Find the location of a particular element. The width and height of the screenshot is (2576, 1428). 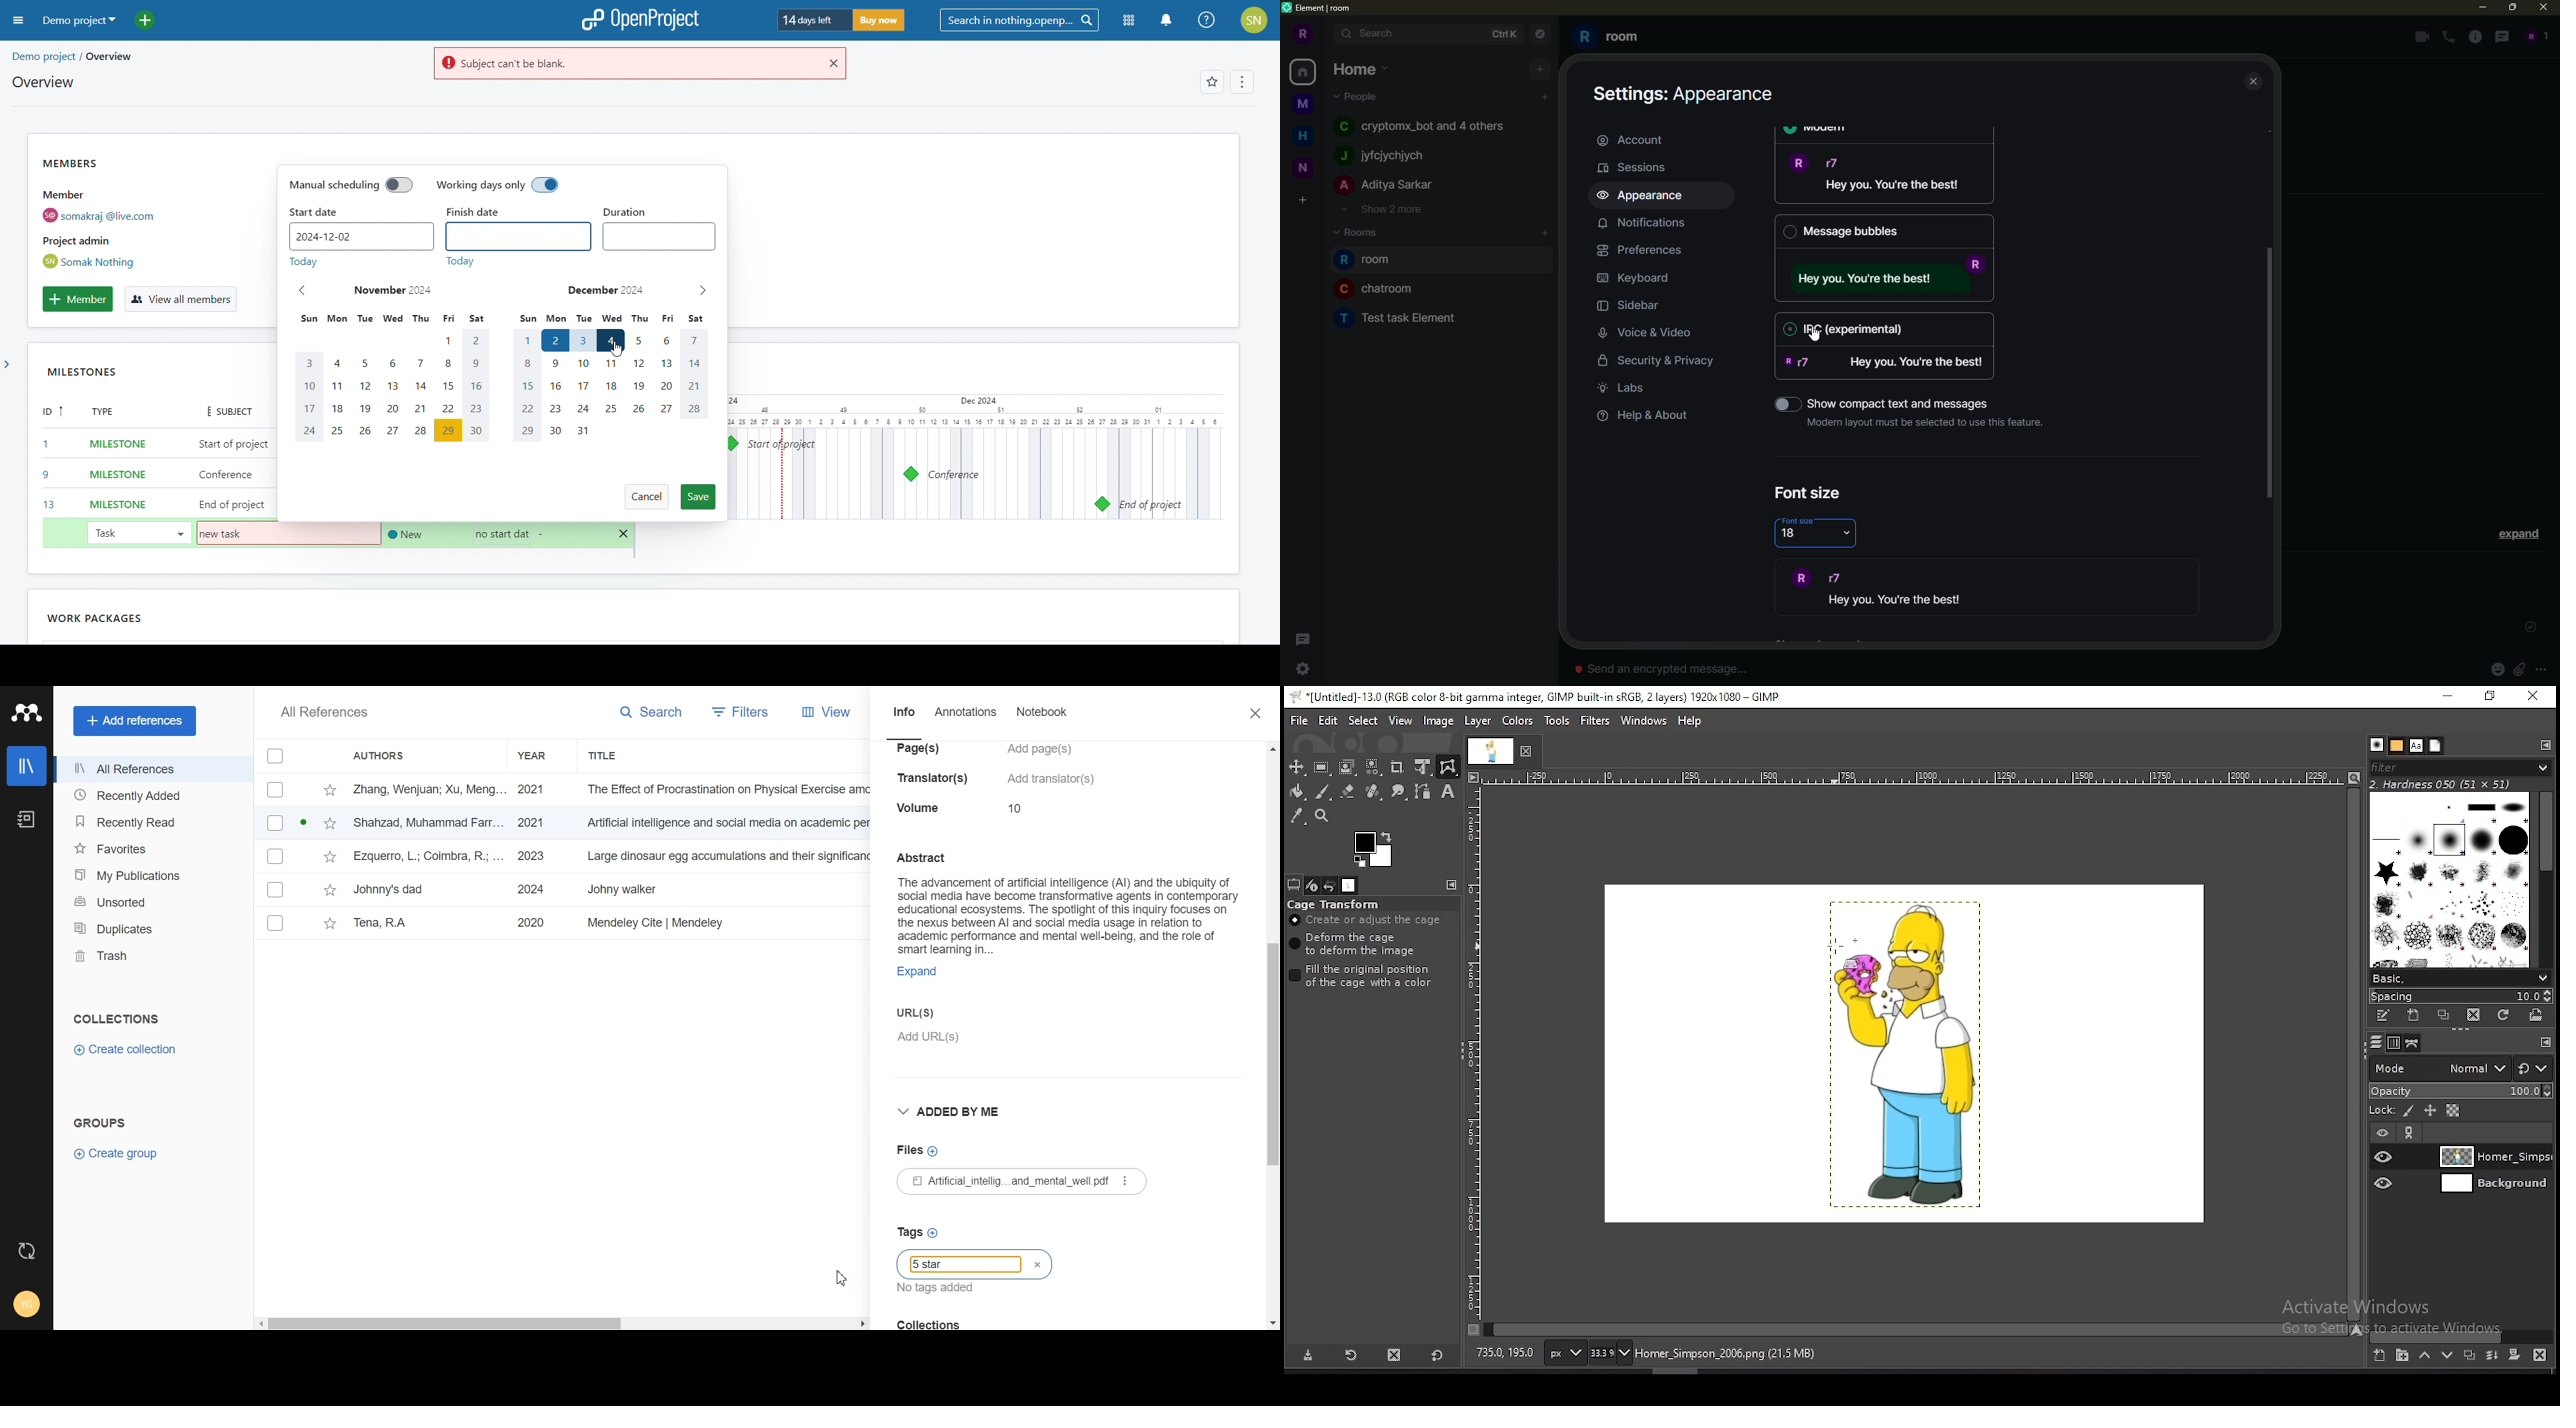

sessions is located at coordinates (1637, 166).